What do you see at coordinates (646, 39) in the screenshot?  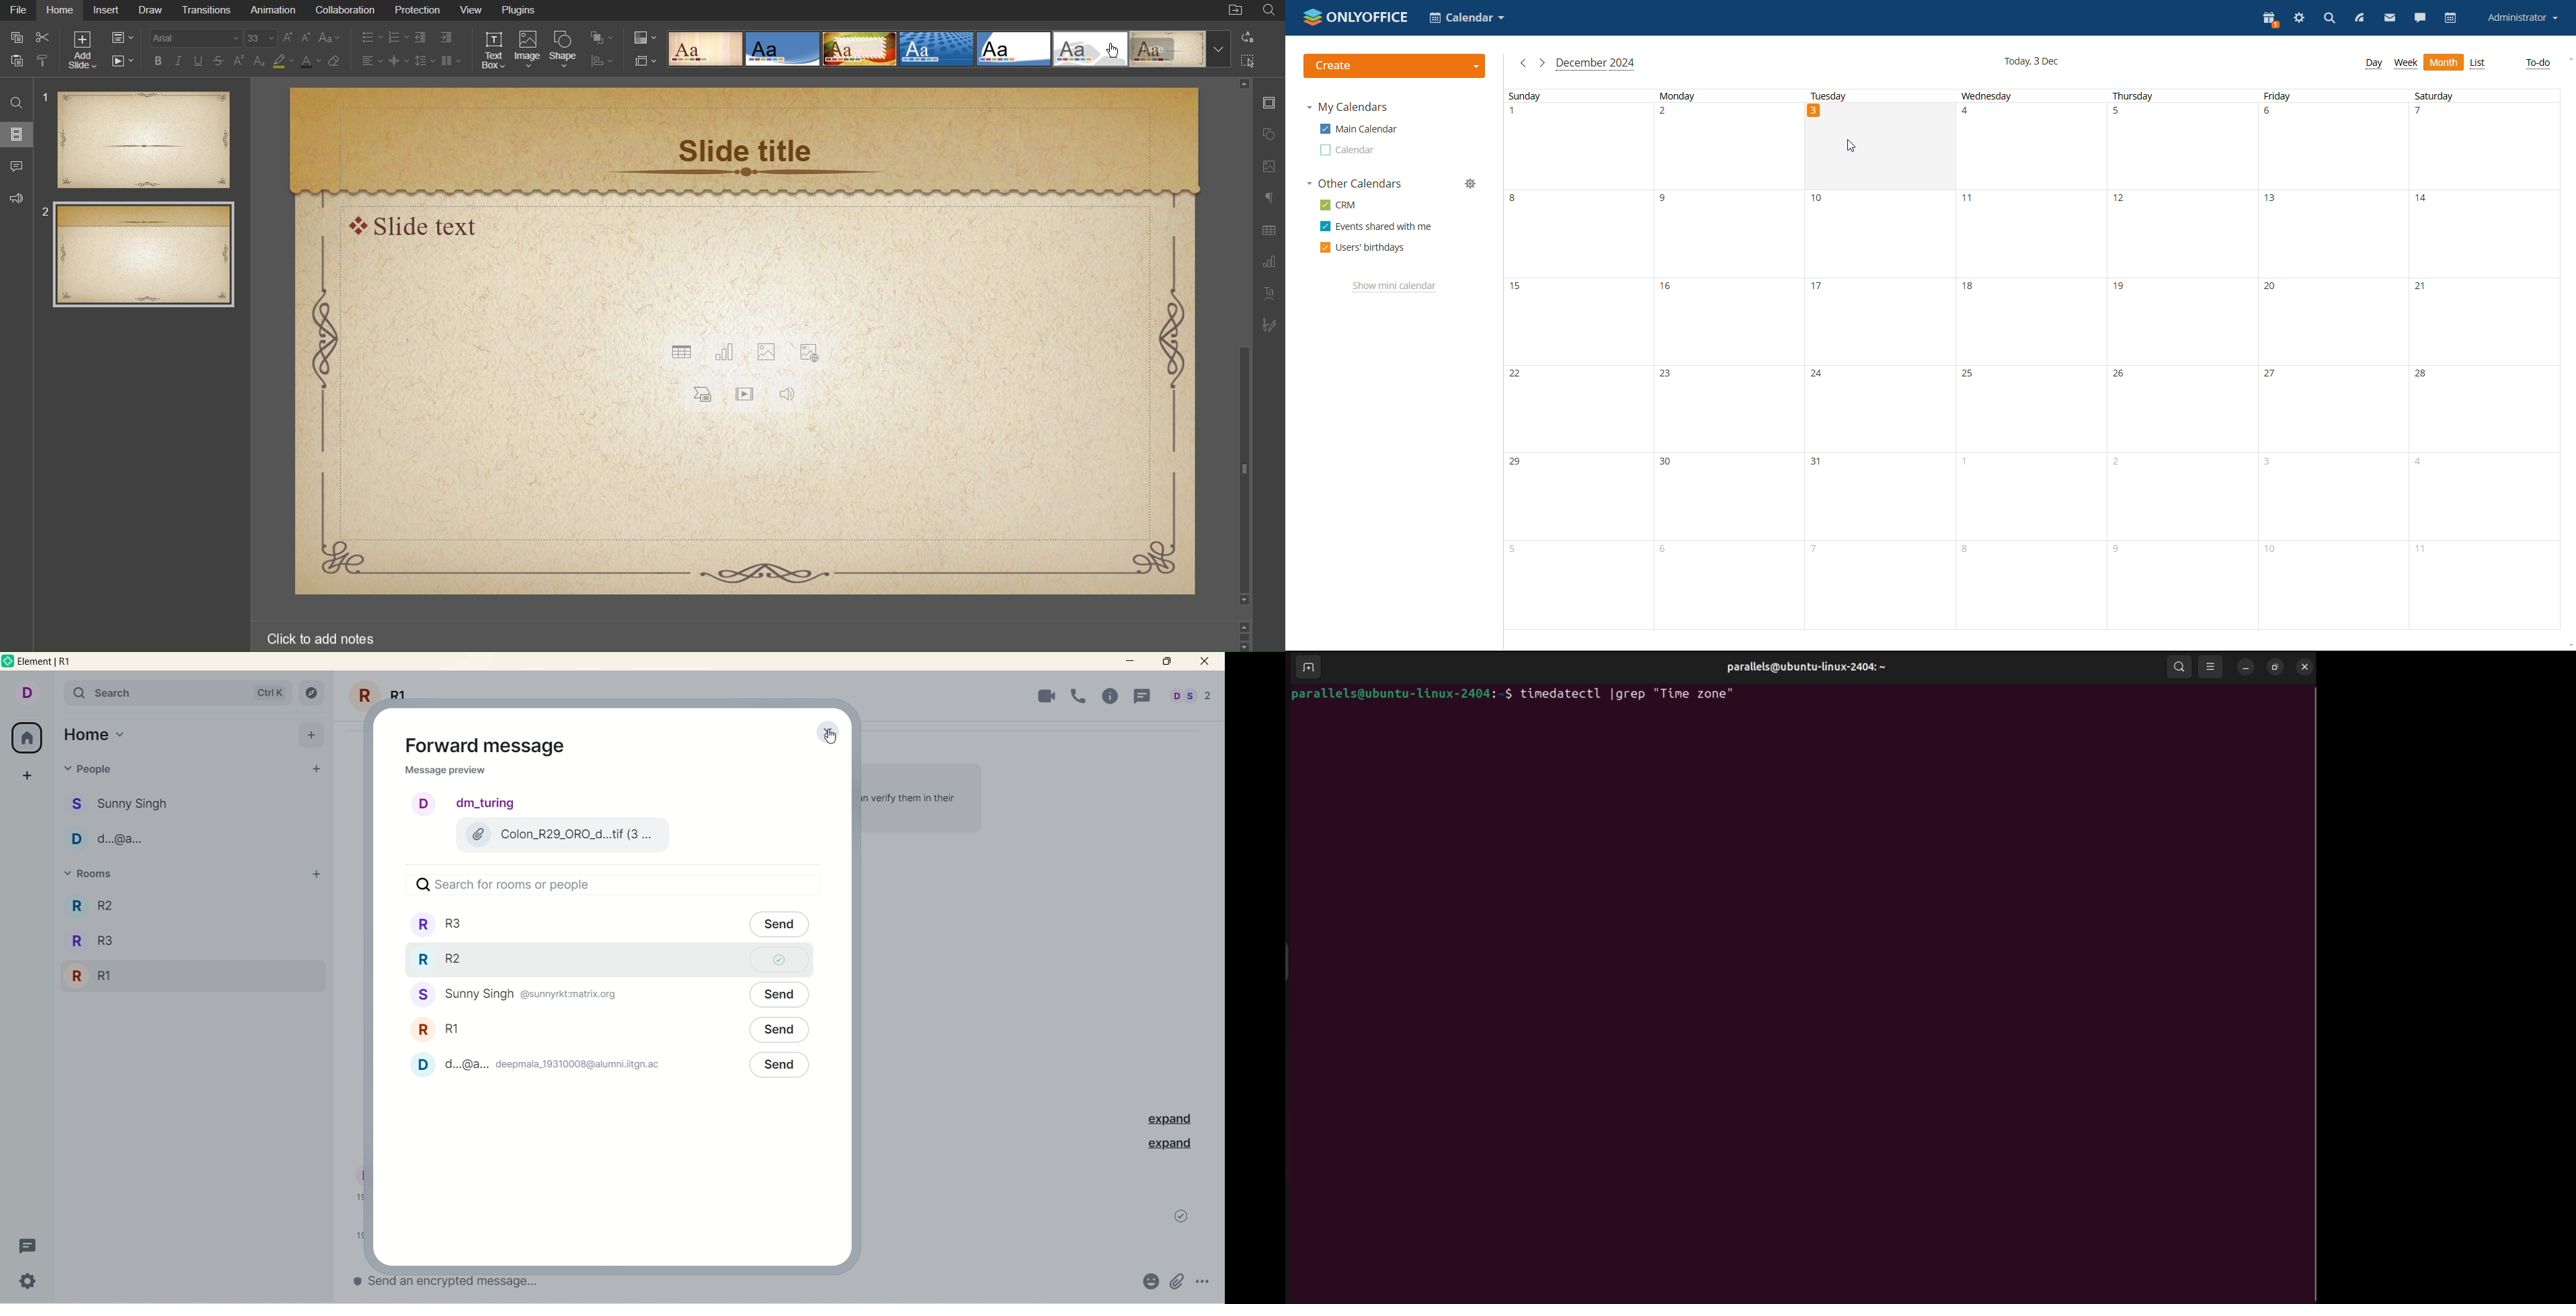 I see `Color` at bounding box center [646, 39].